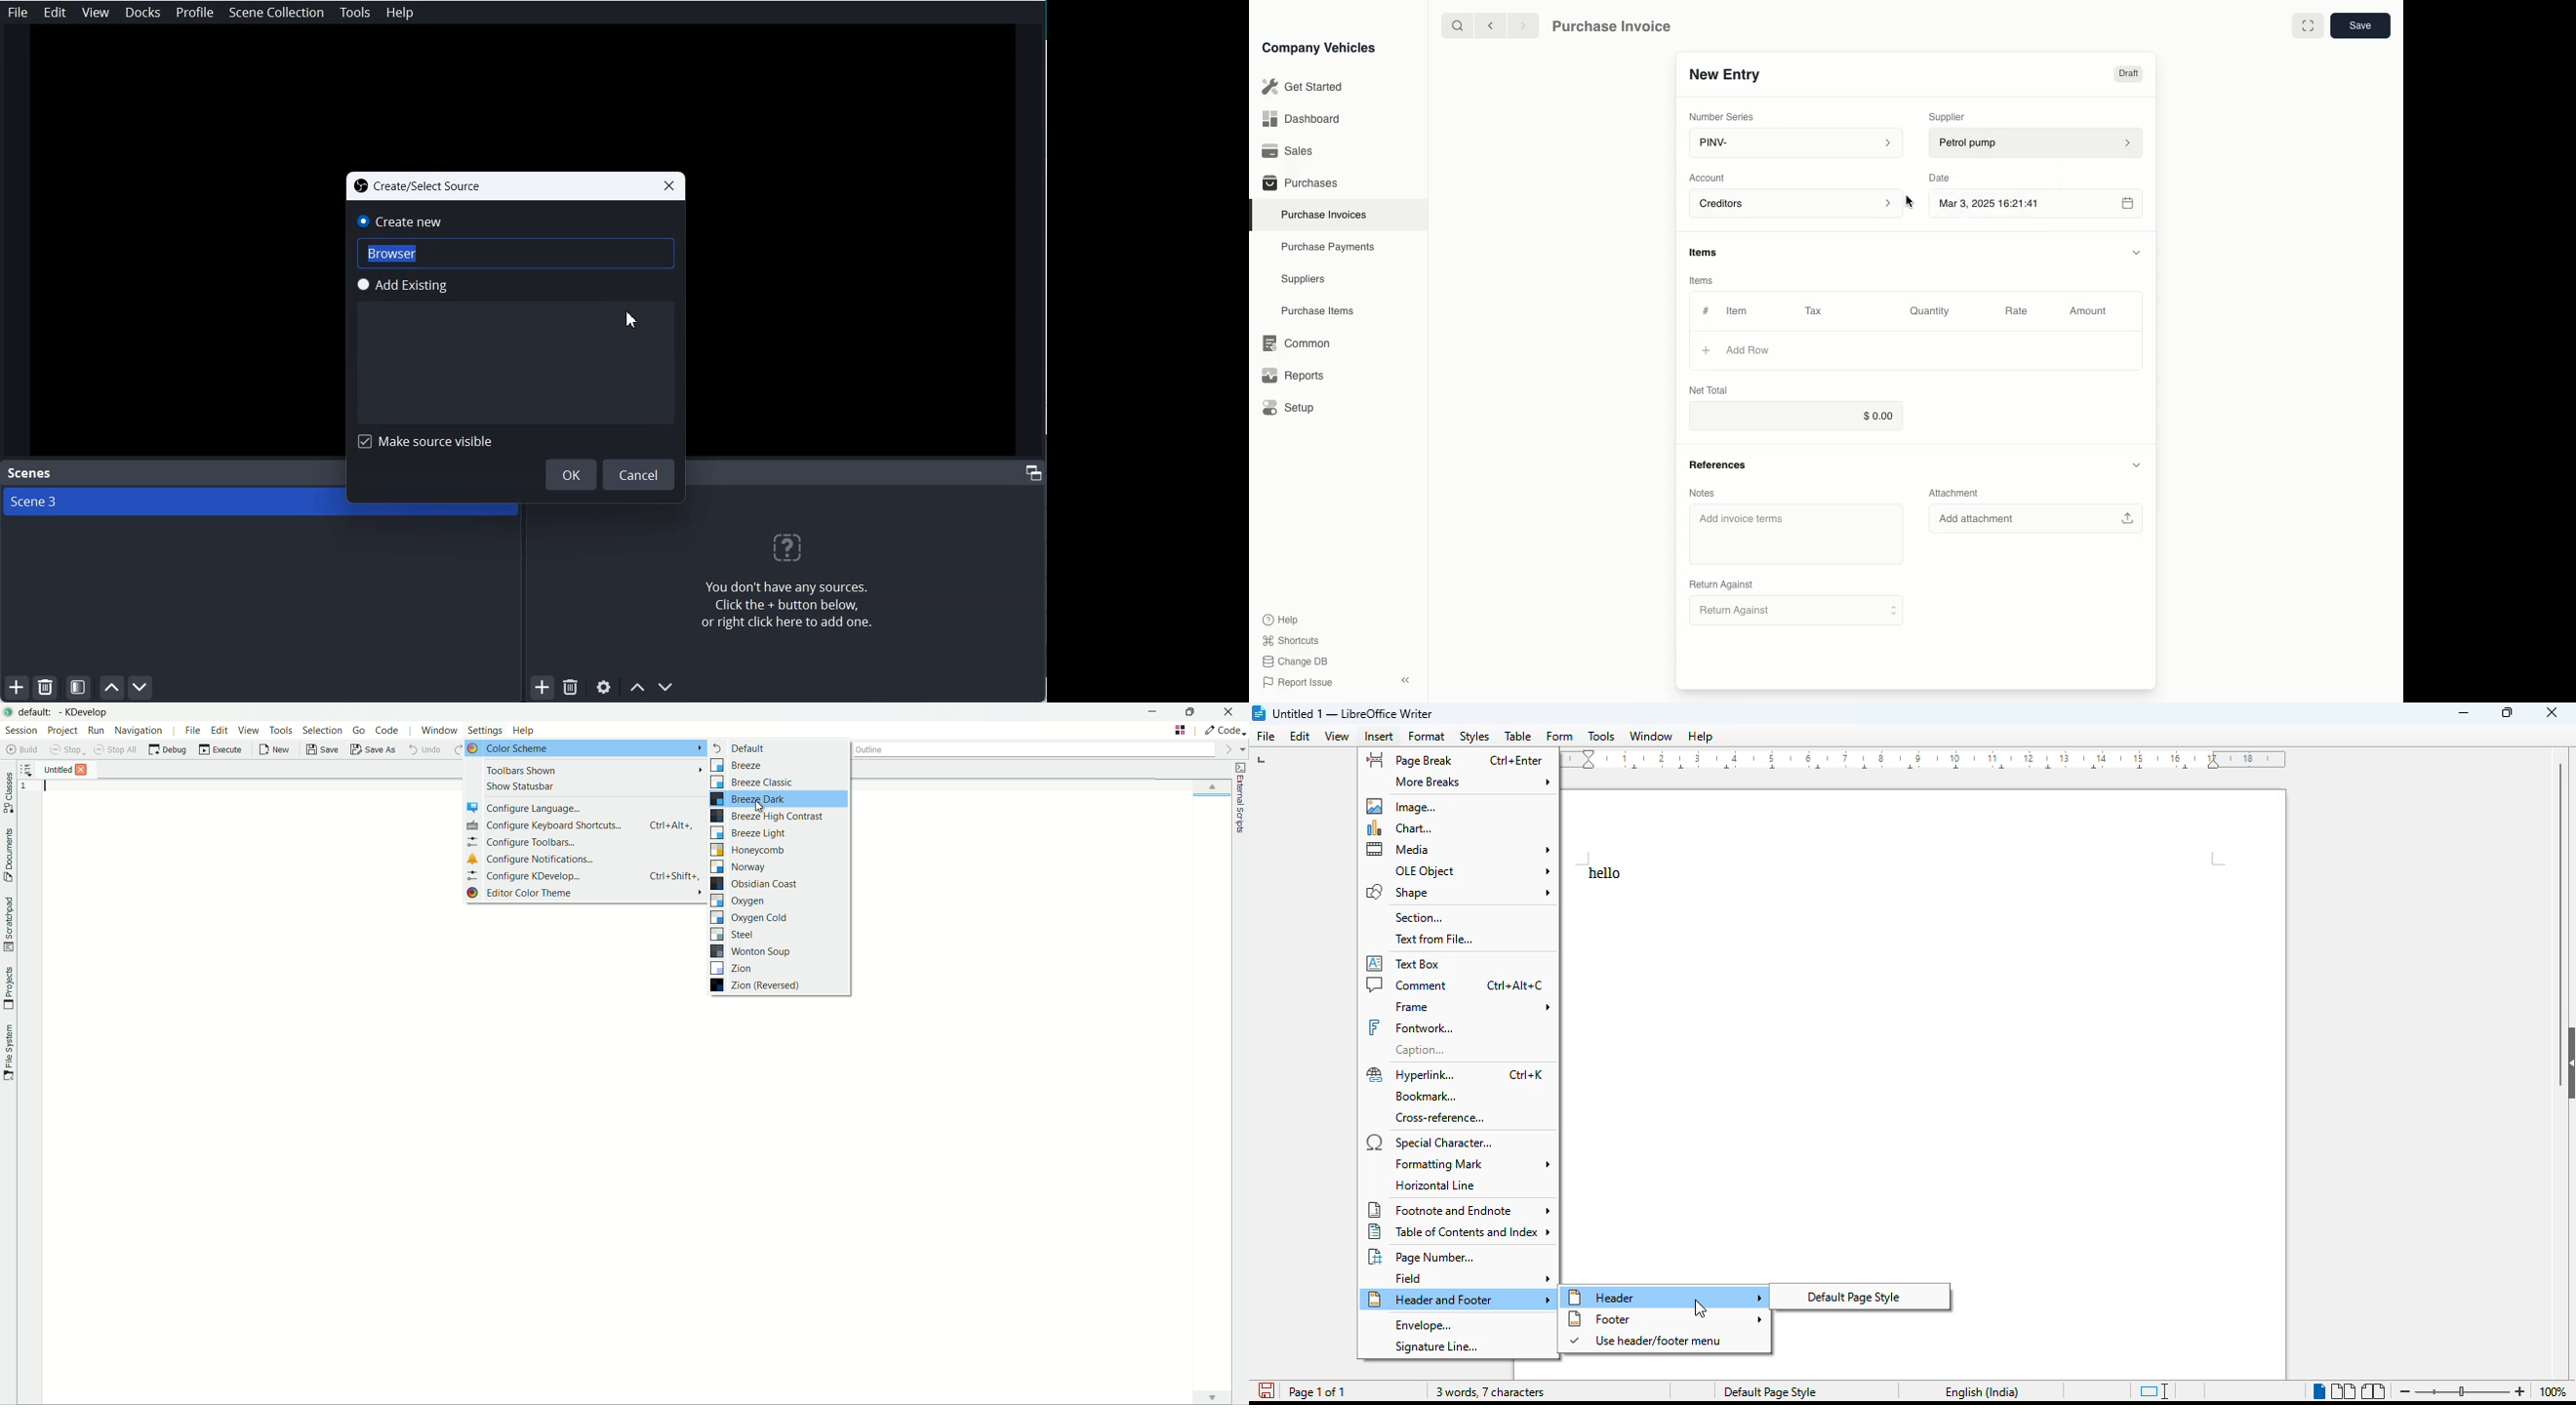  What do you see at coordinates (28, 473) in the screenshot?
I see `Scenes` at bounding box center [28, 473].